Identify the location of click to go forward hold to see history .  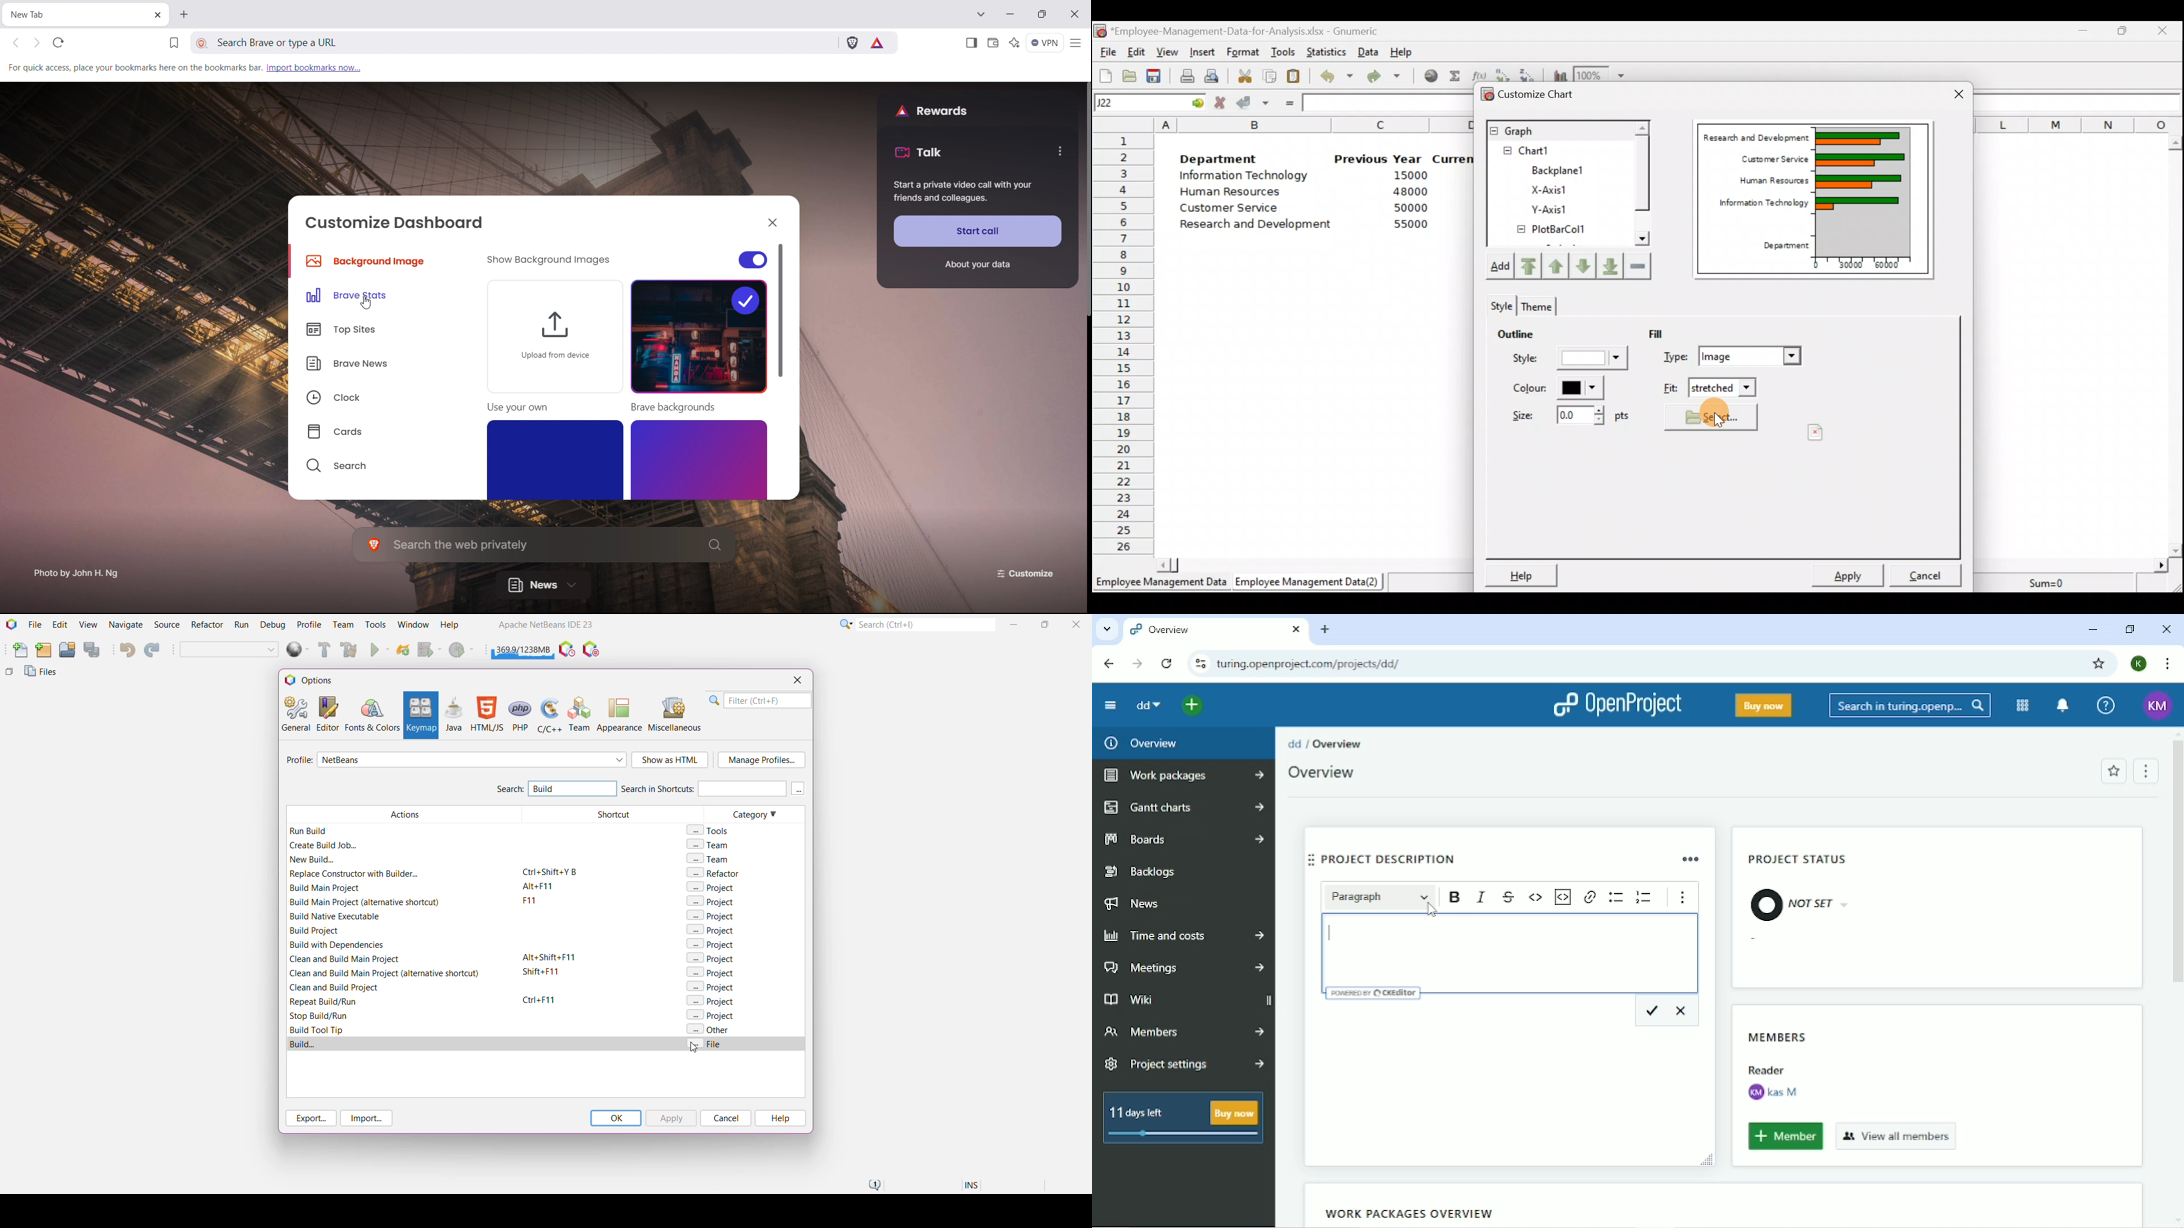
(36, 42).